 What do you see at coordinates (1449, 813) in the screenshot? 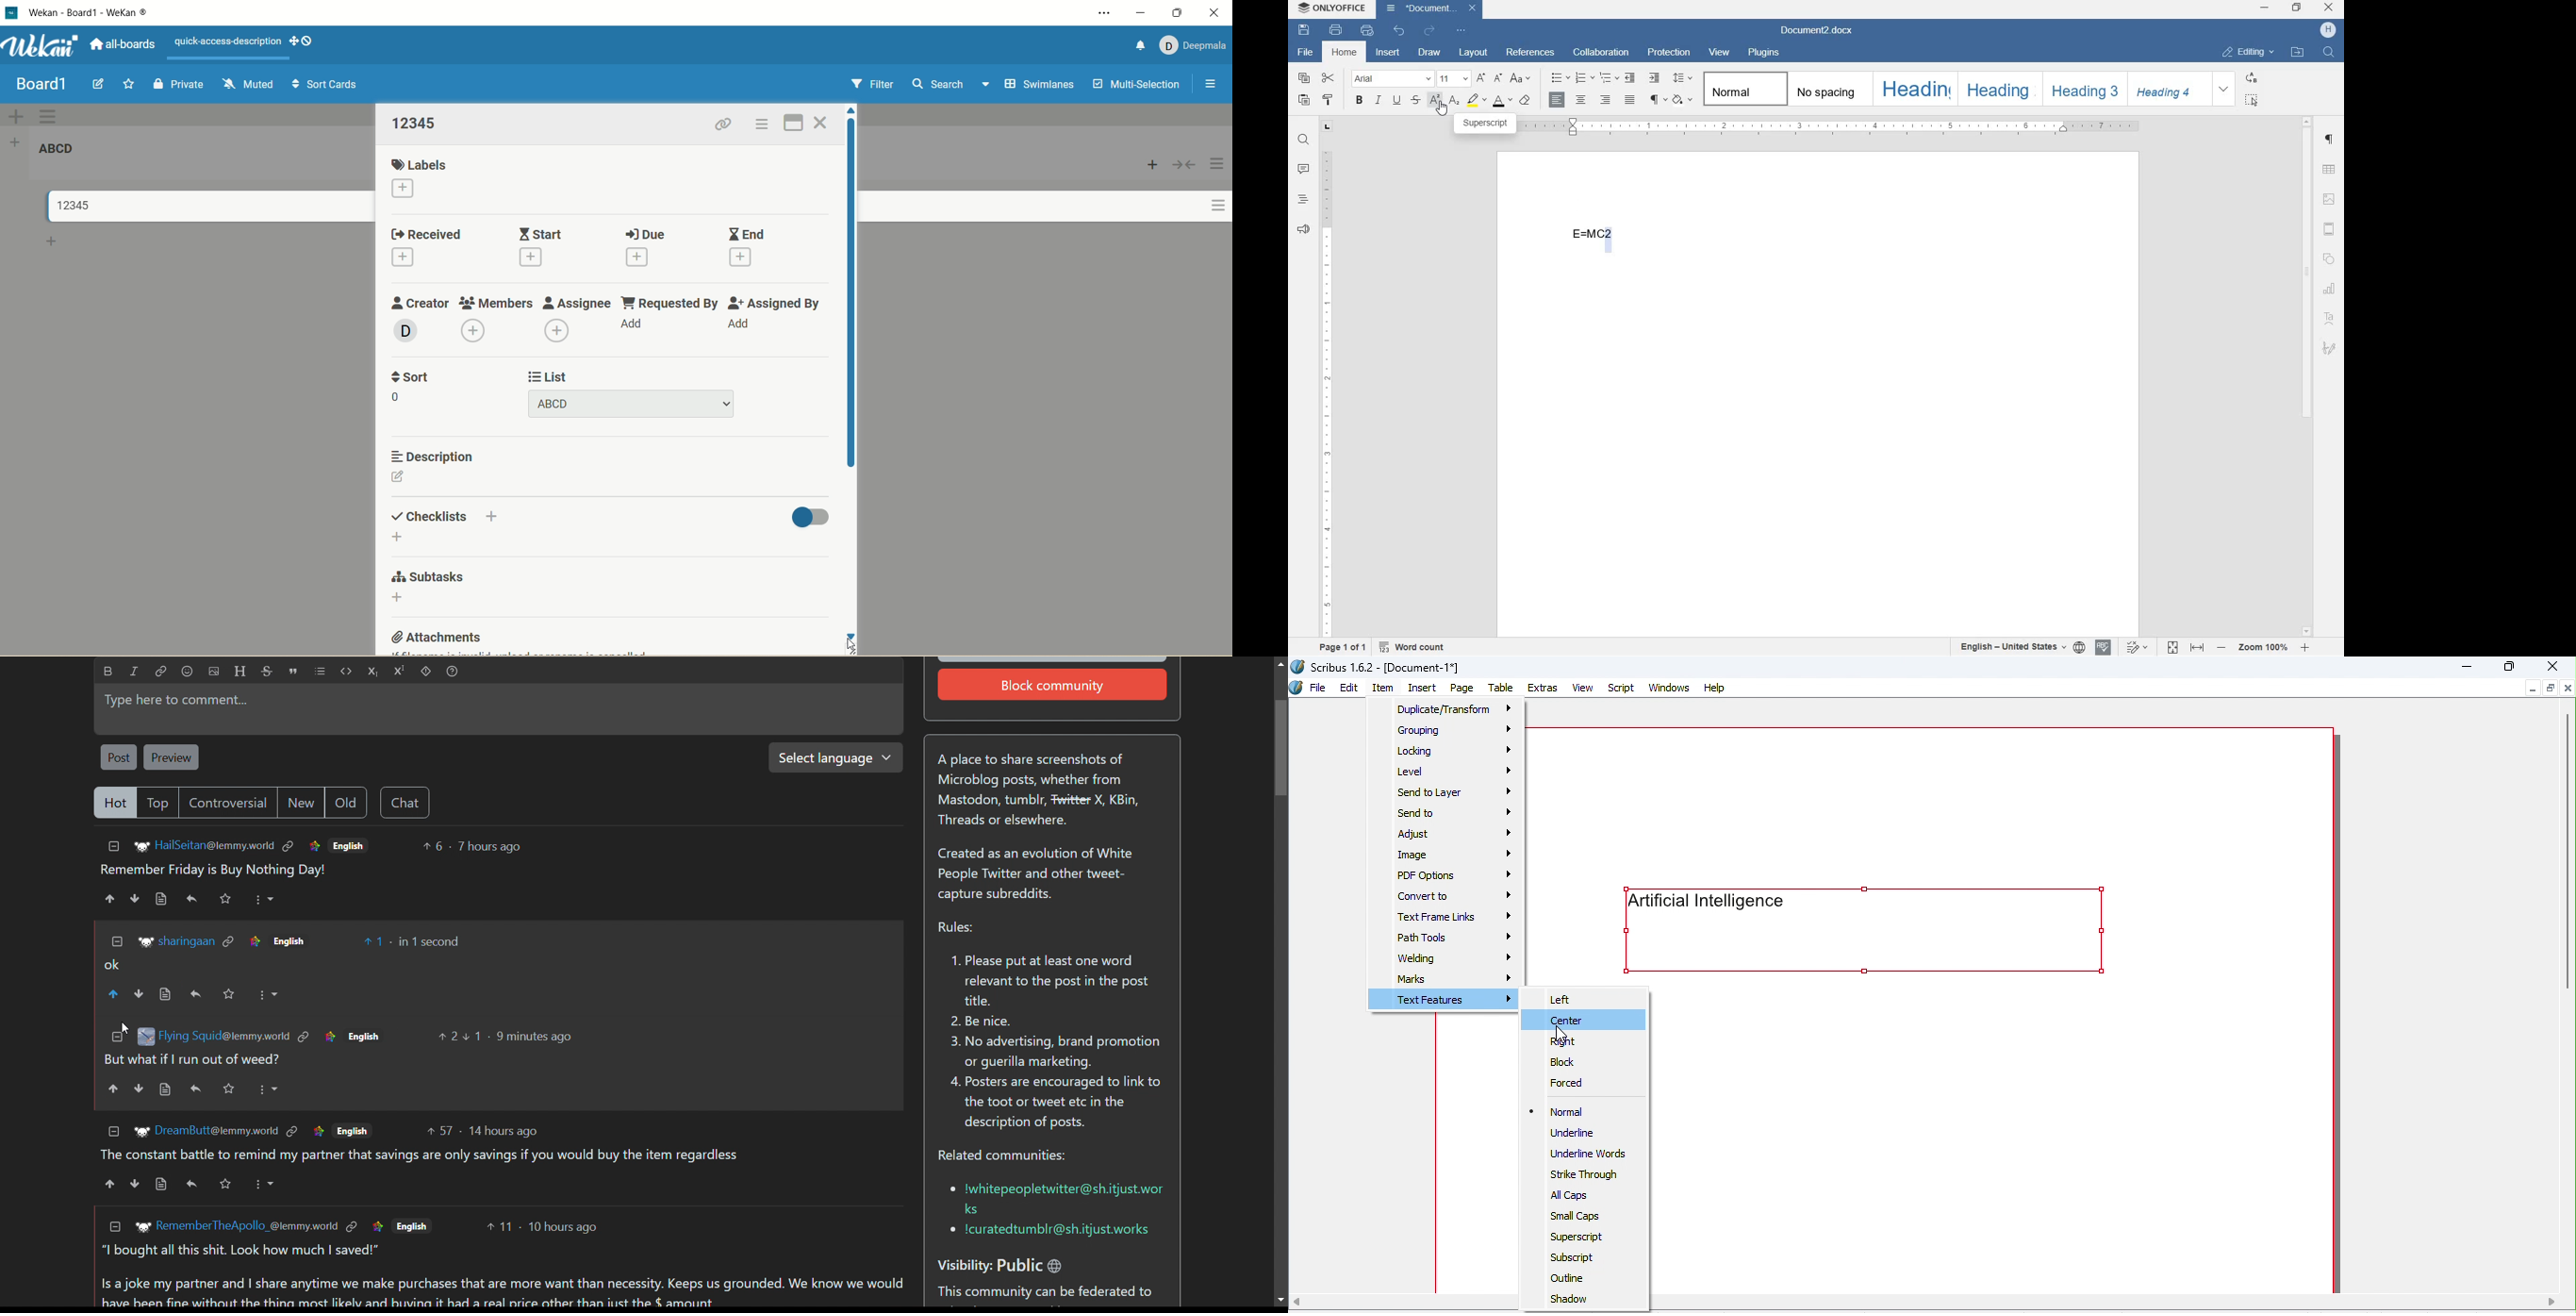
I see `Send to` at bounding box center [1449, 813].